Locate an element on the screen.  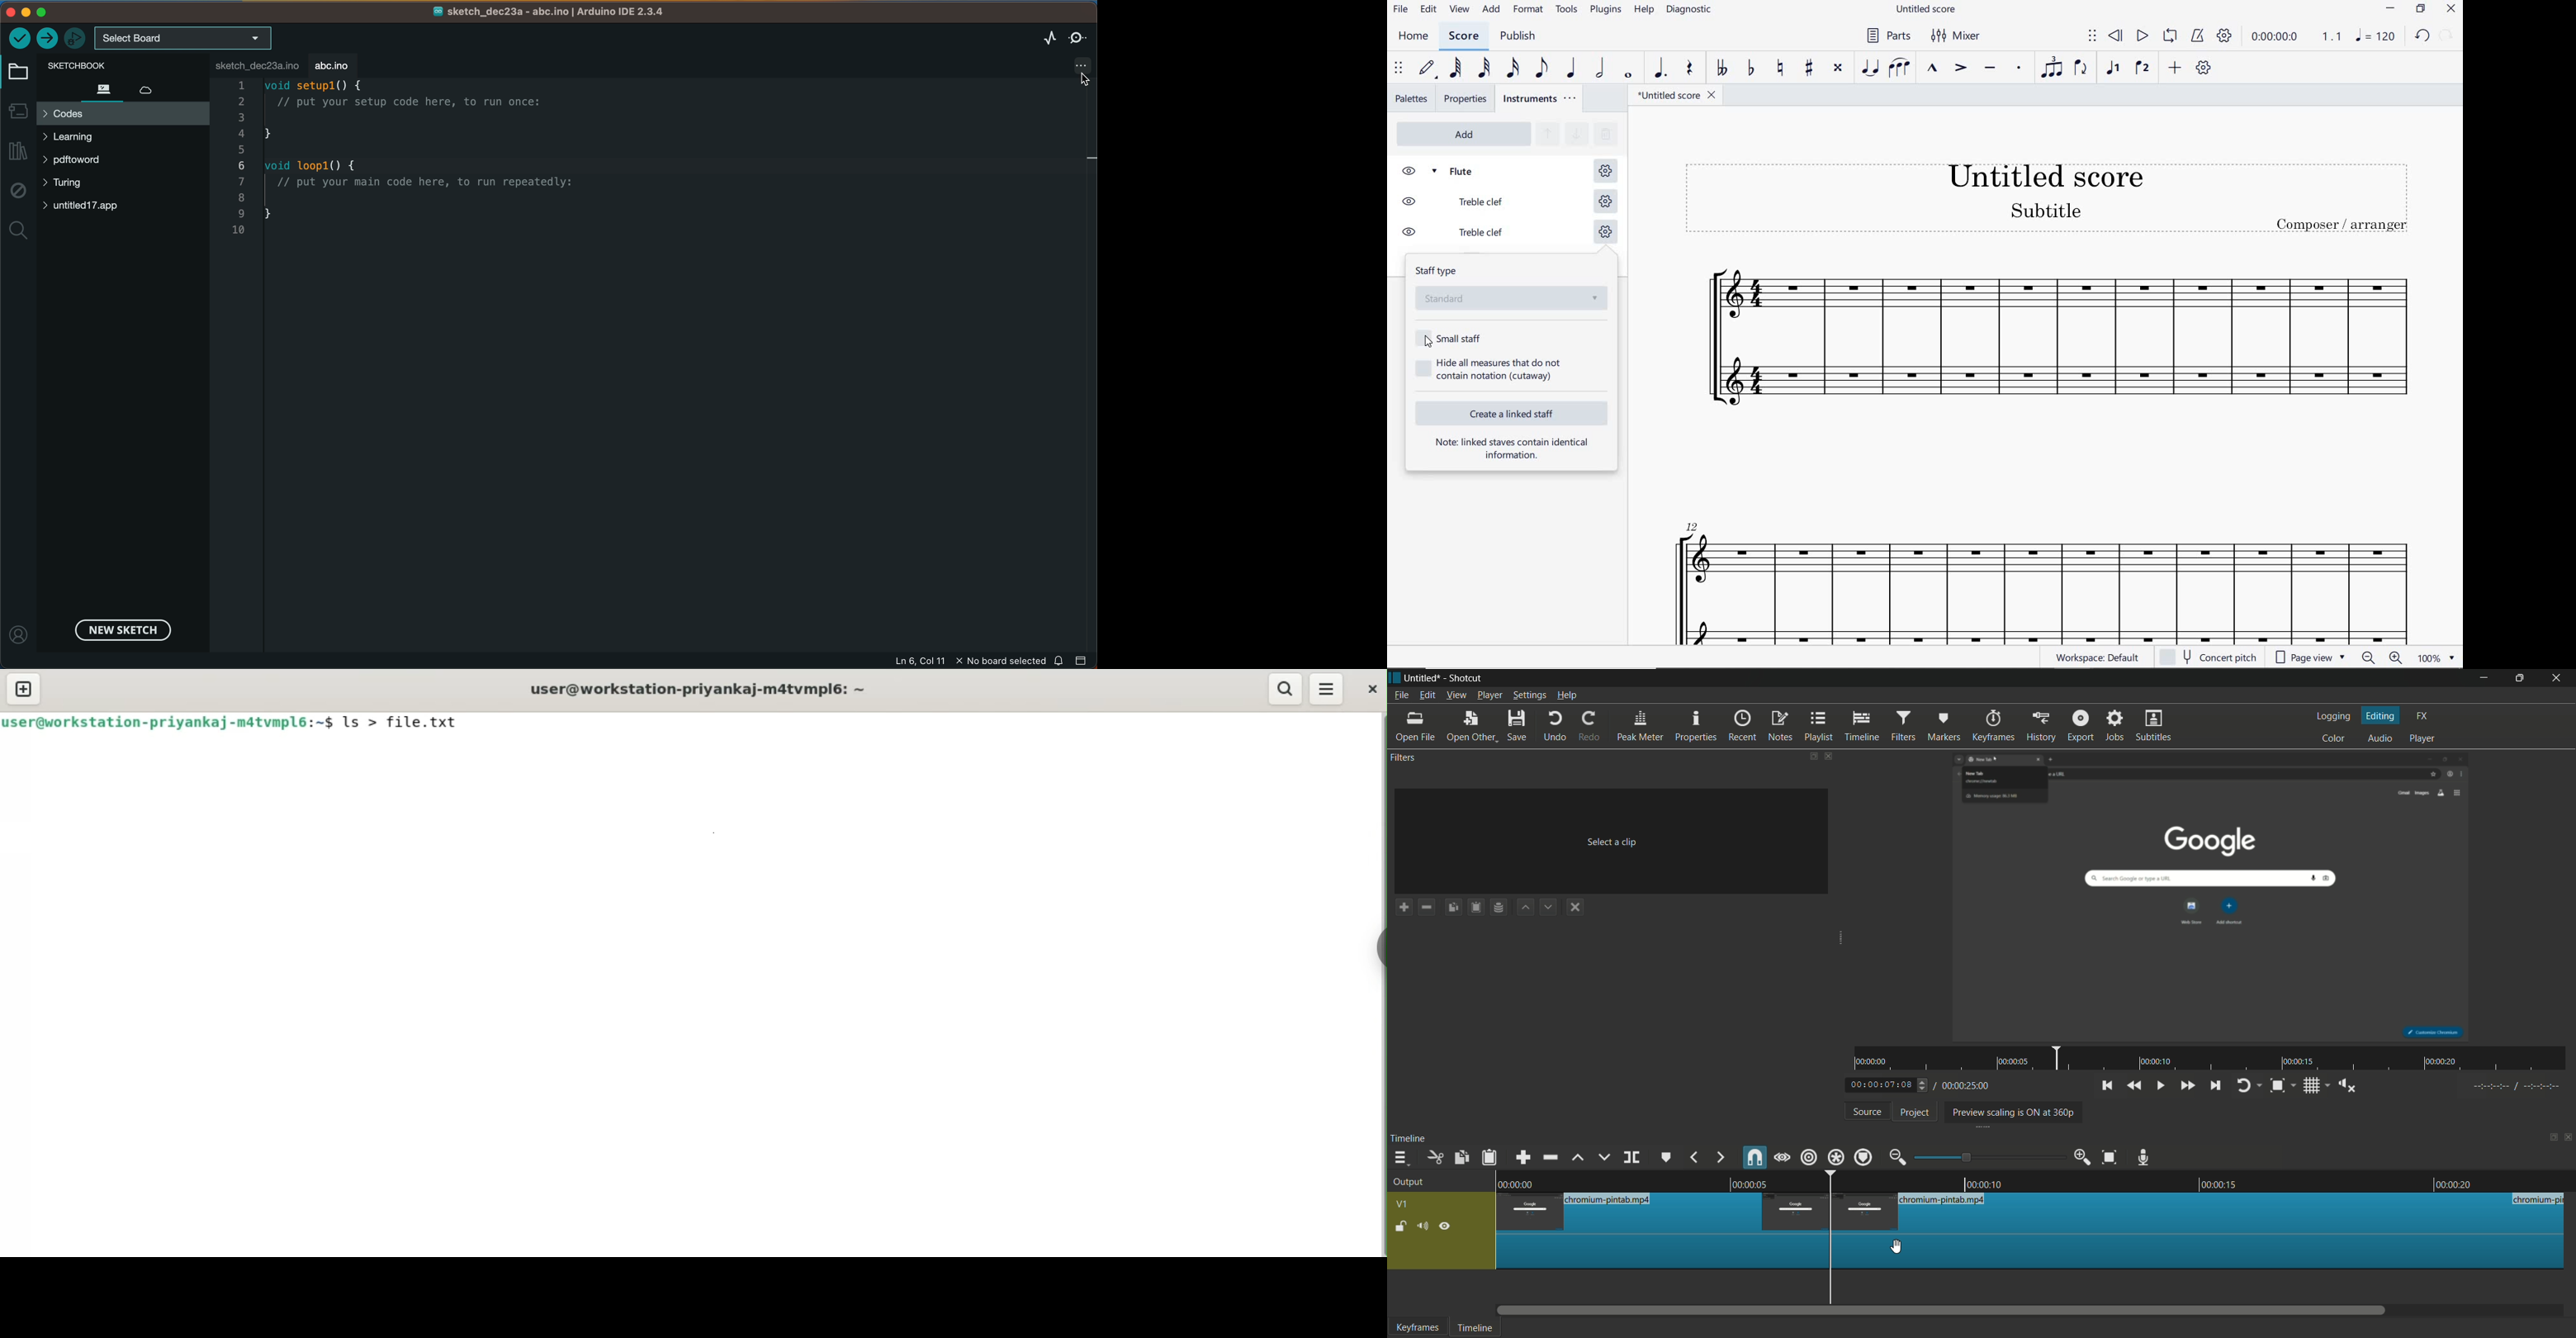
total time is located at coordinates (1964, 1086).